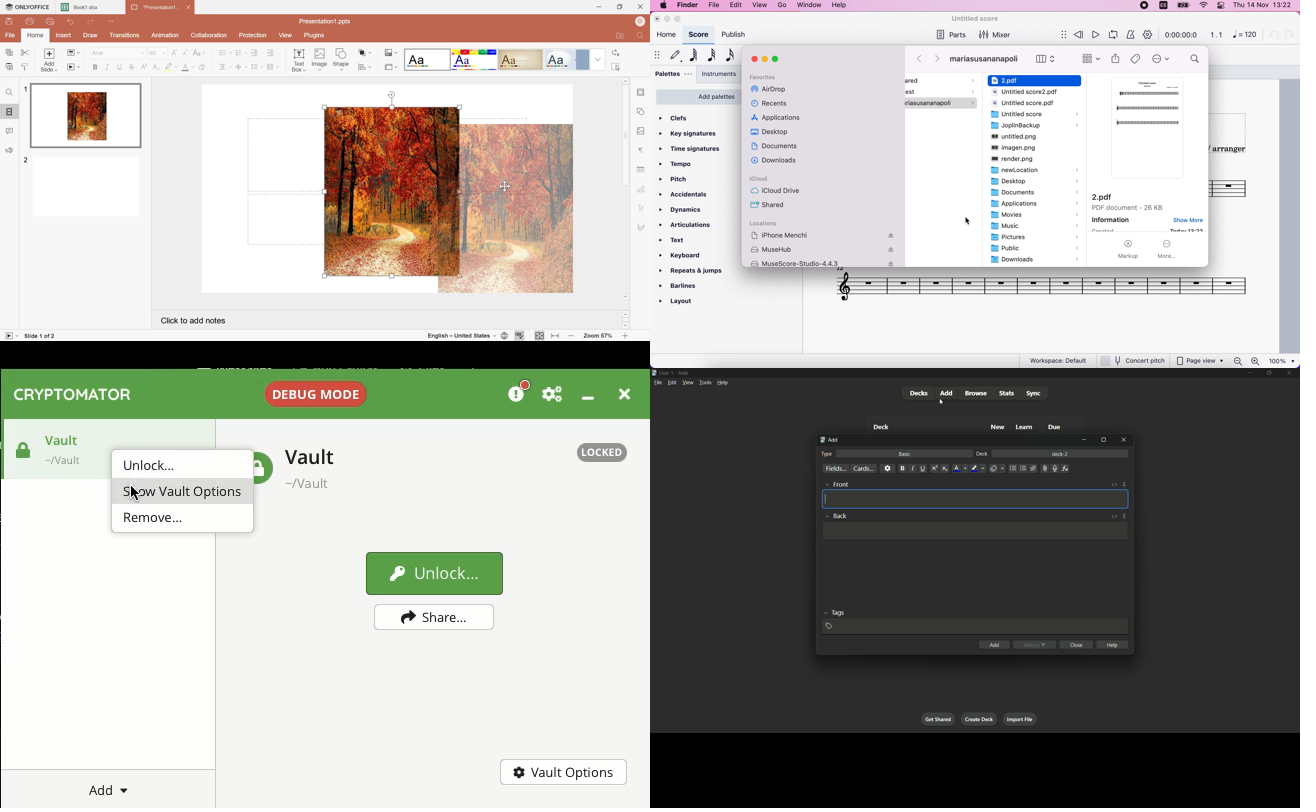 Image resolution: width=1316 pixels, height=812 pixels. Describe the element at coordinates (186, 521) in the screenshot. I see `Remove...` at that location.